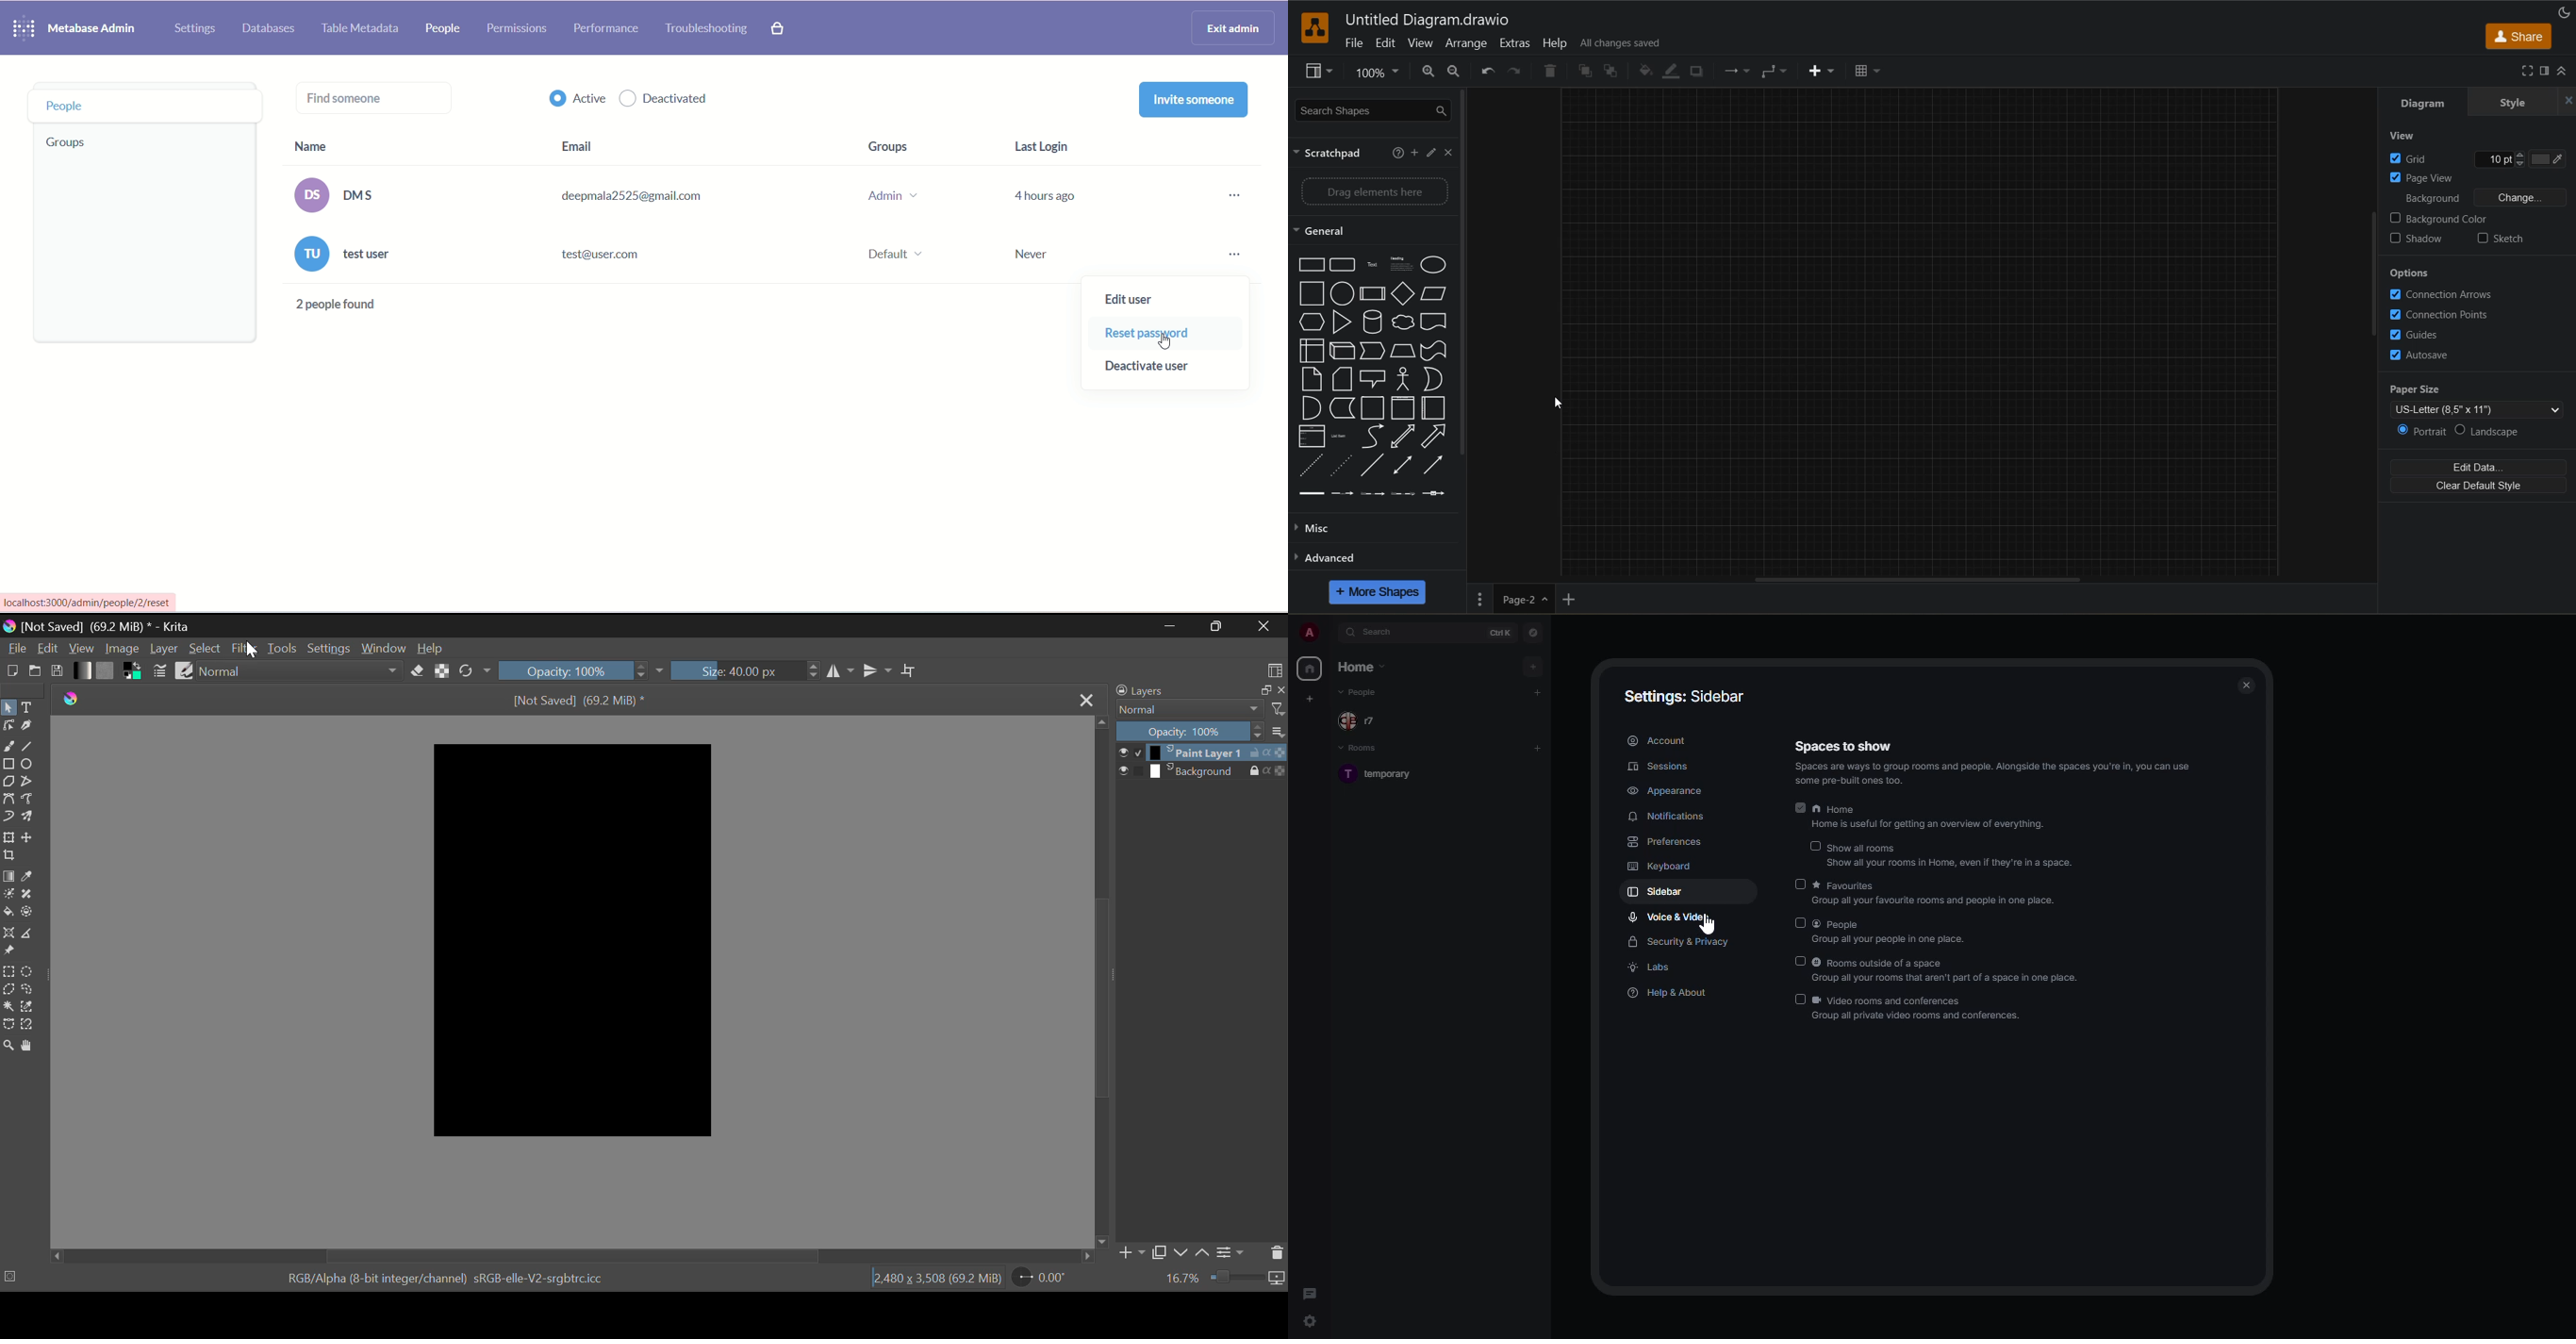 This screenshot has height=1344, width=2576. Describe the element at coordinates (2427, 355) in the screenshot. I see `autosave` at that location.